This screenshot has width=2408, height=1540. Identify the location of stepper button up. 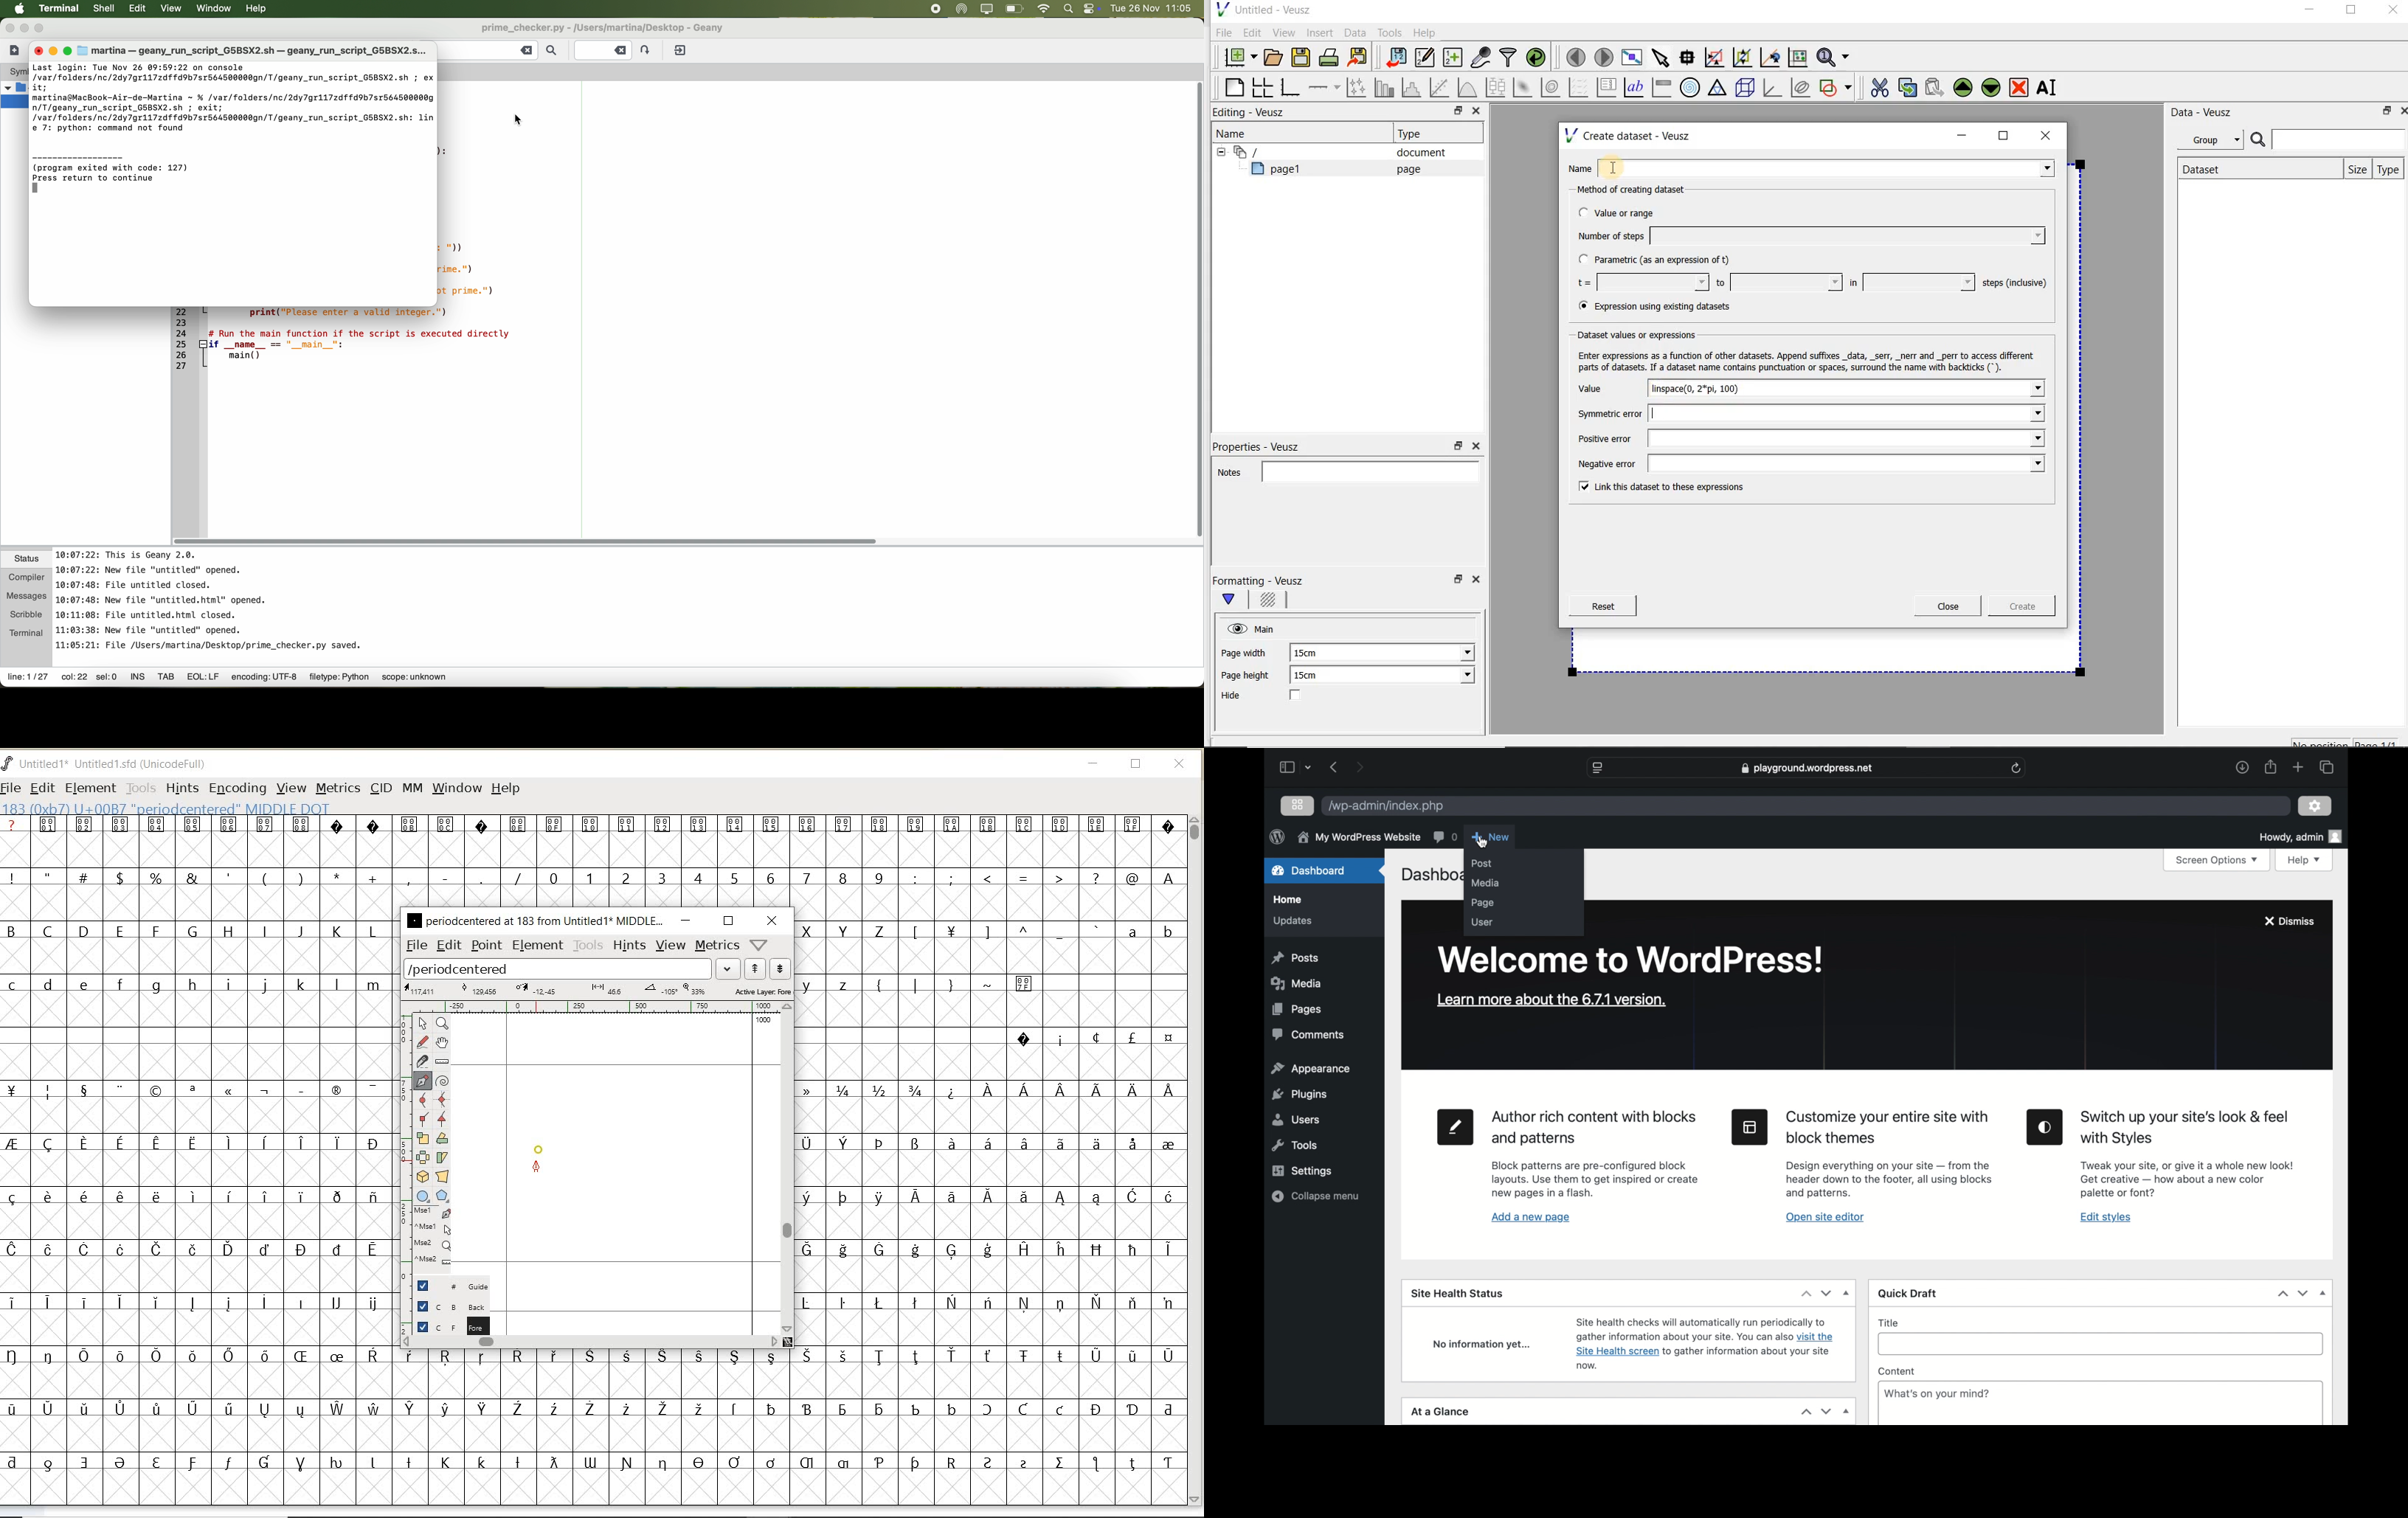
(1806, 1411).